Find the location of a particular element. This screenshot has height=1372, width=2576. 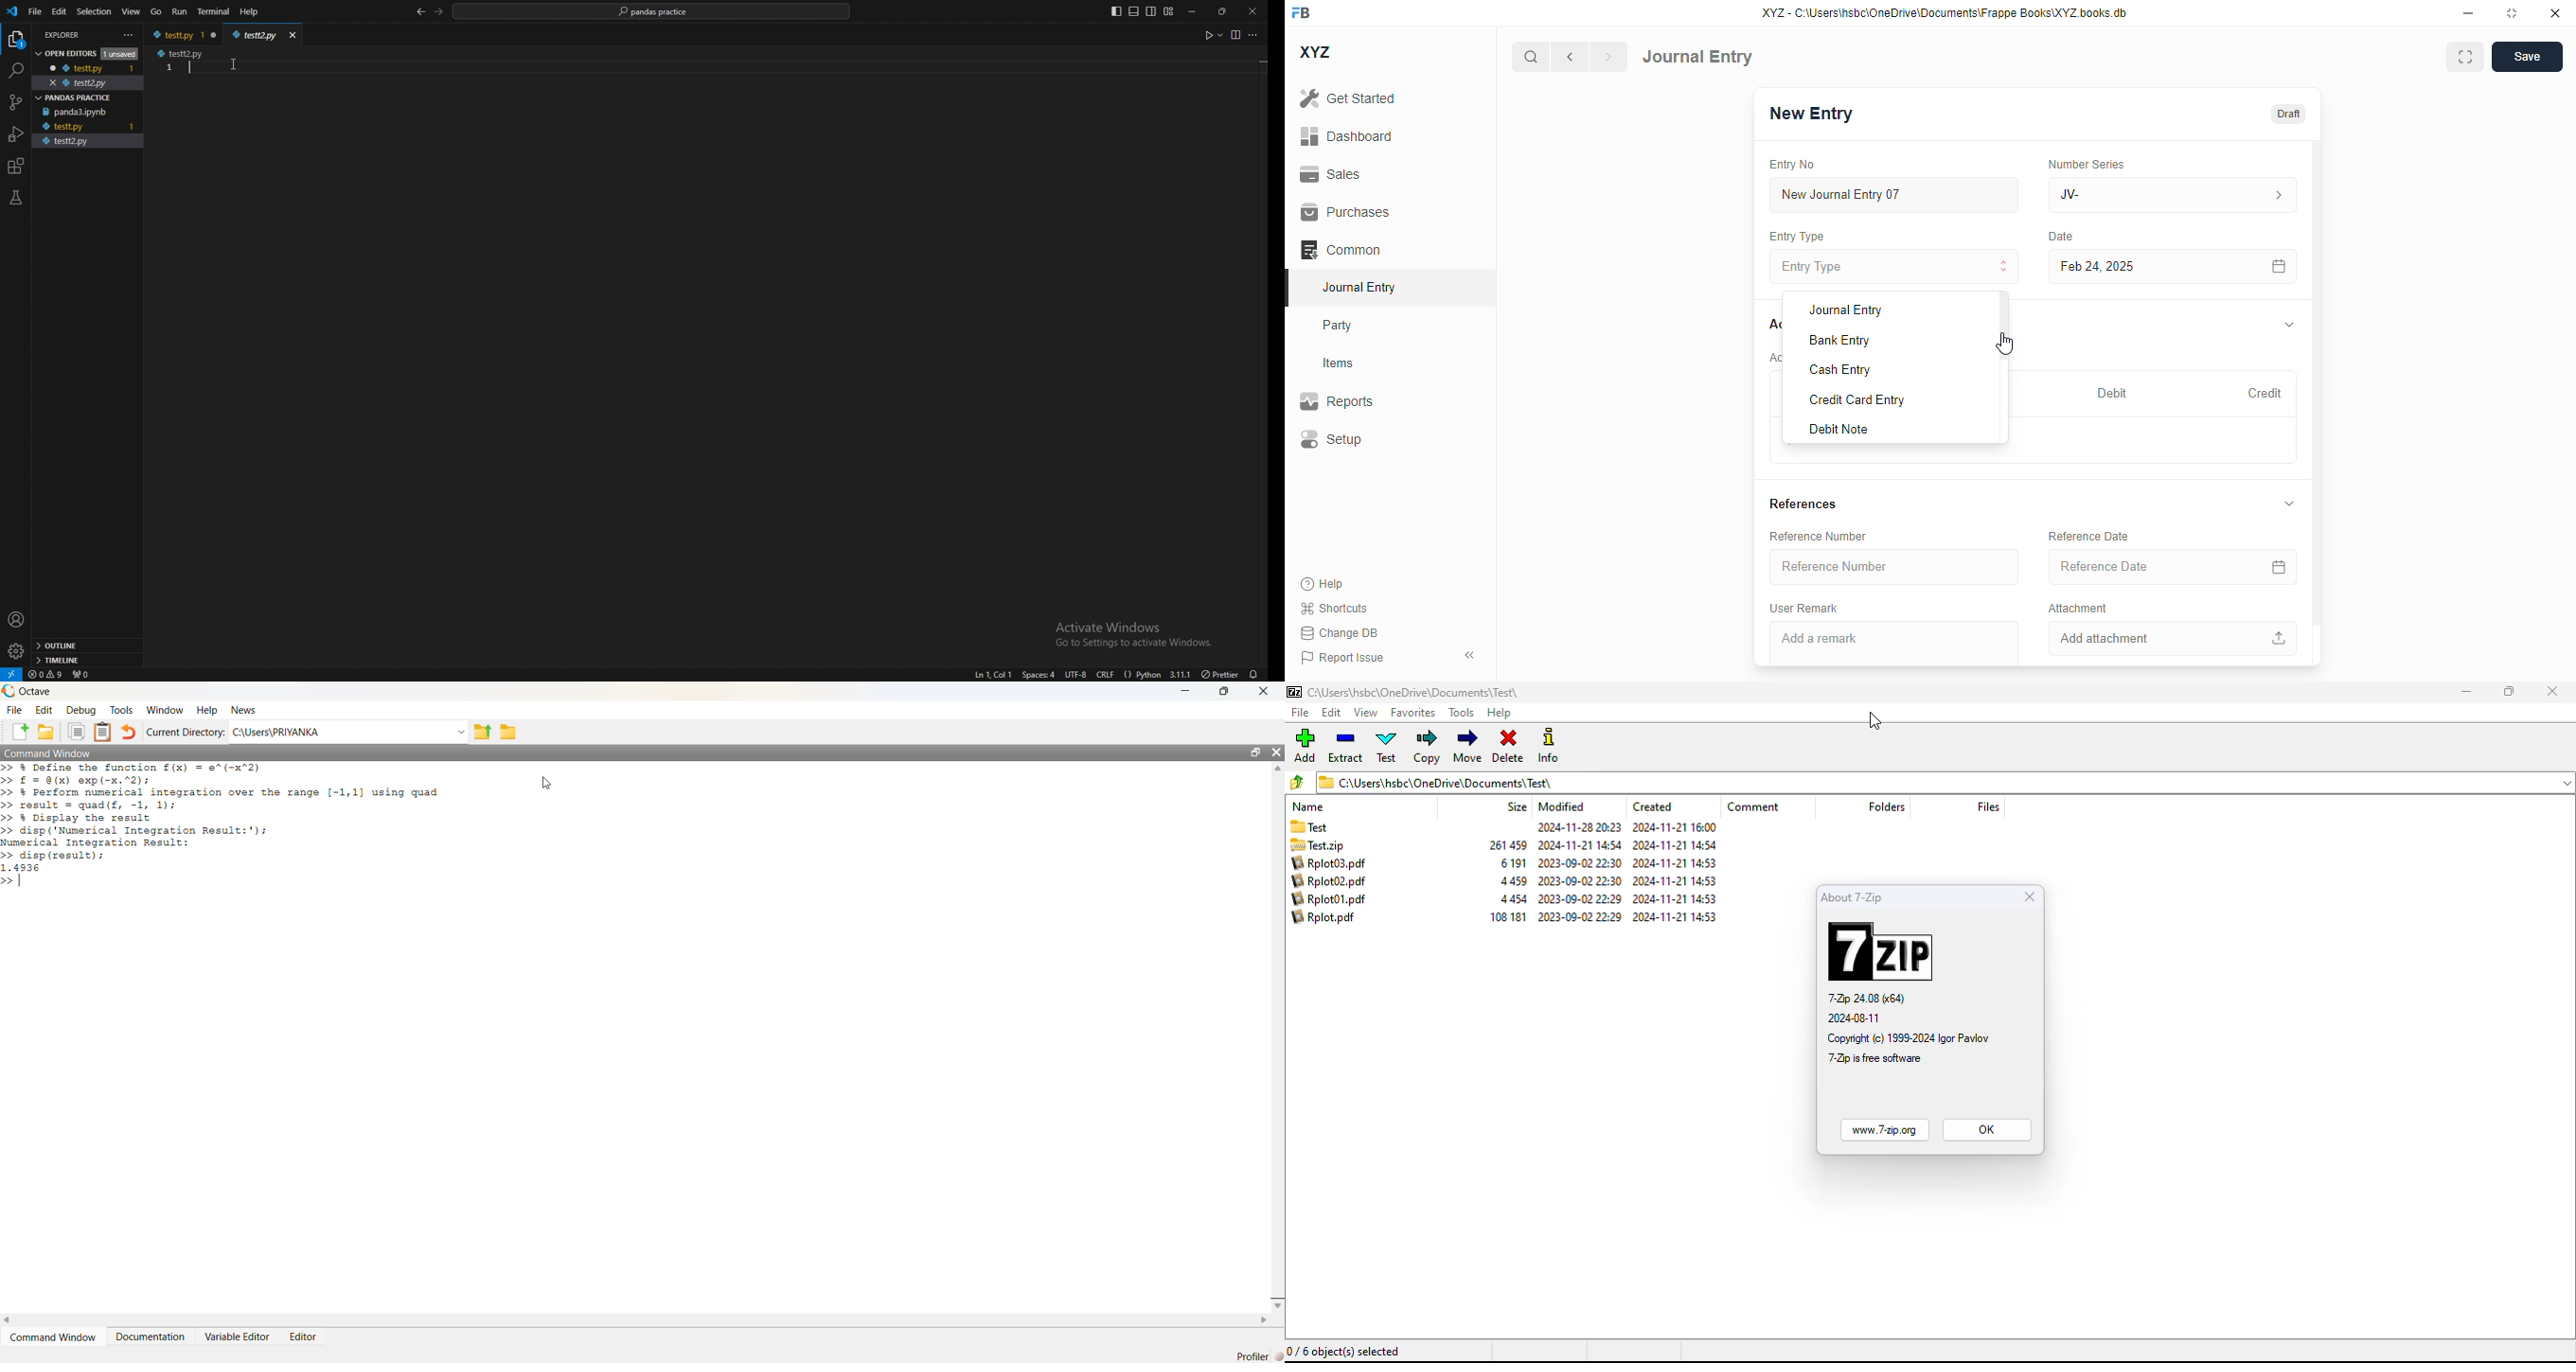

reference date is located at coordinates (2134, 566).